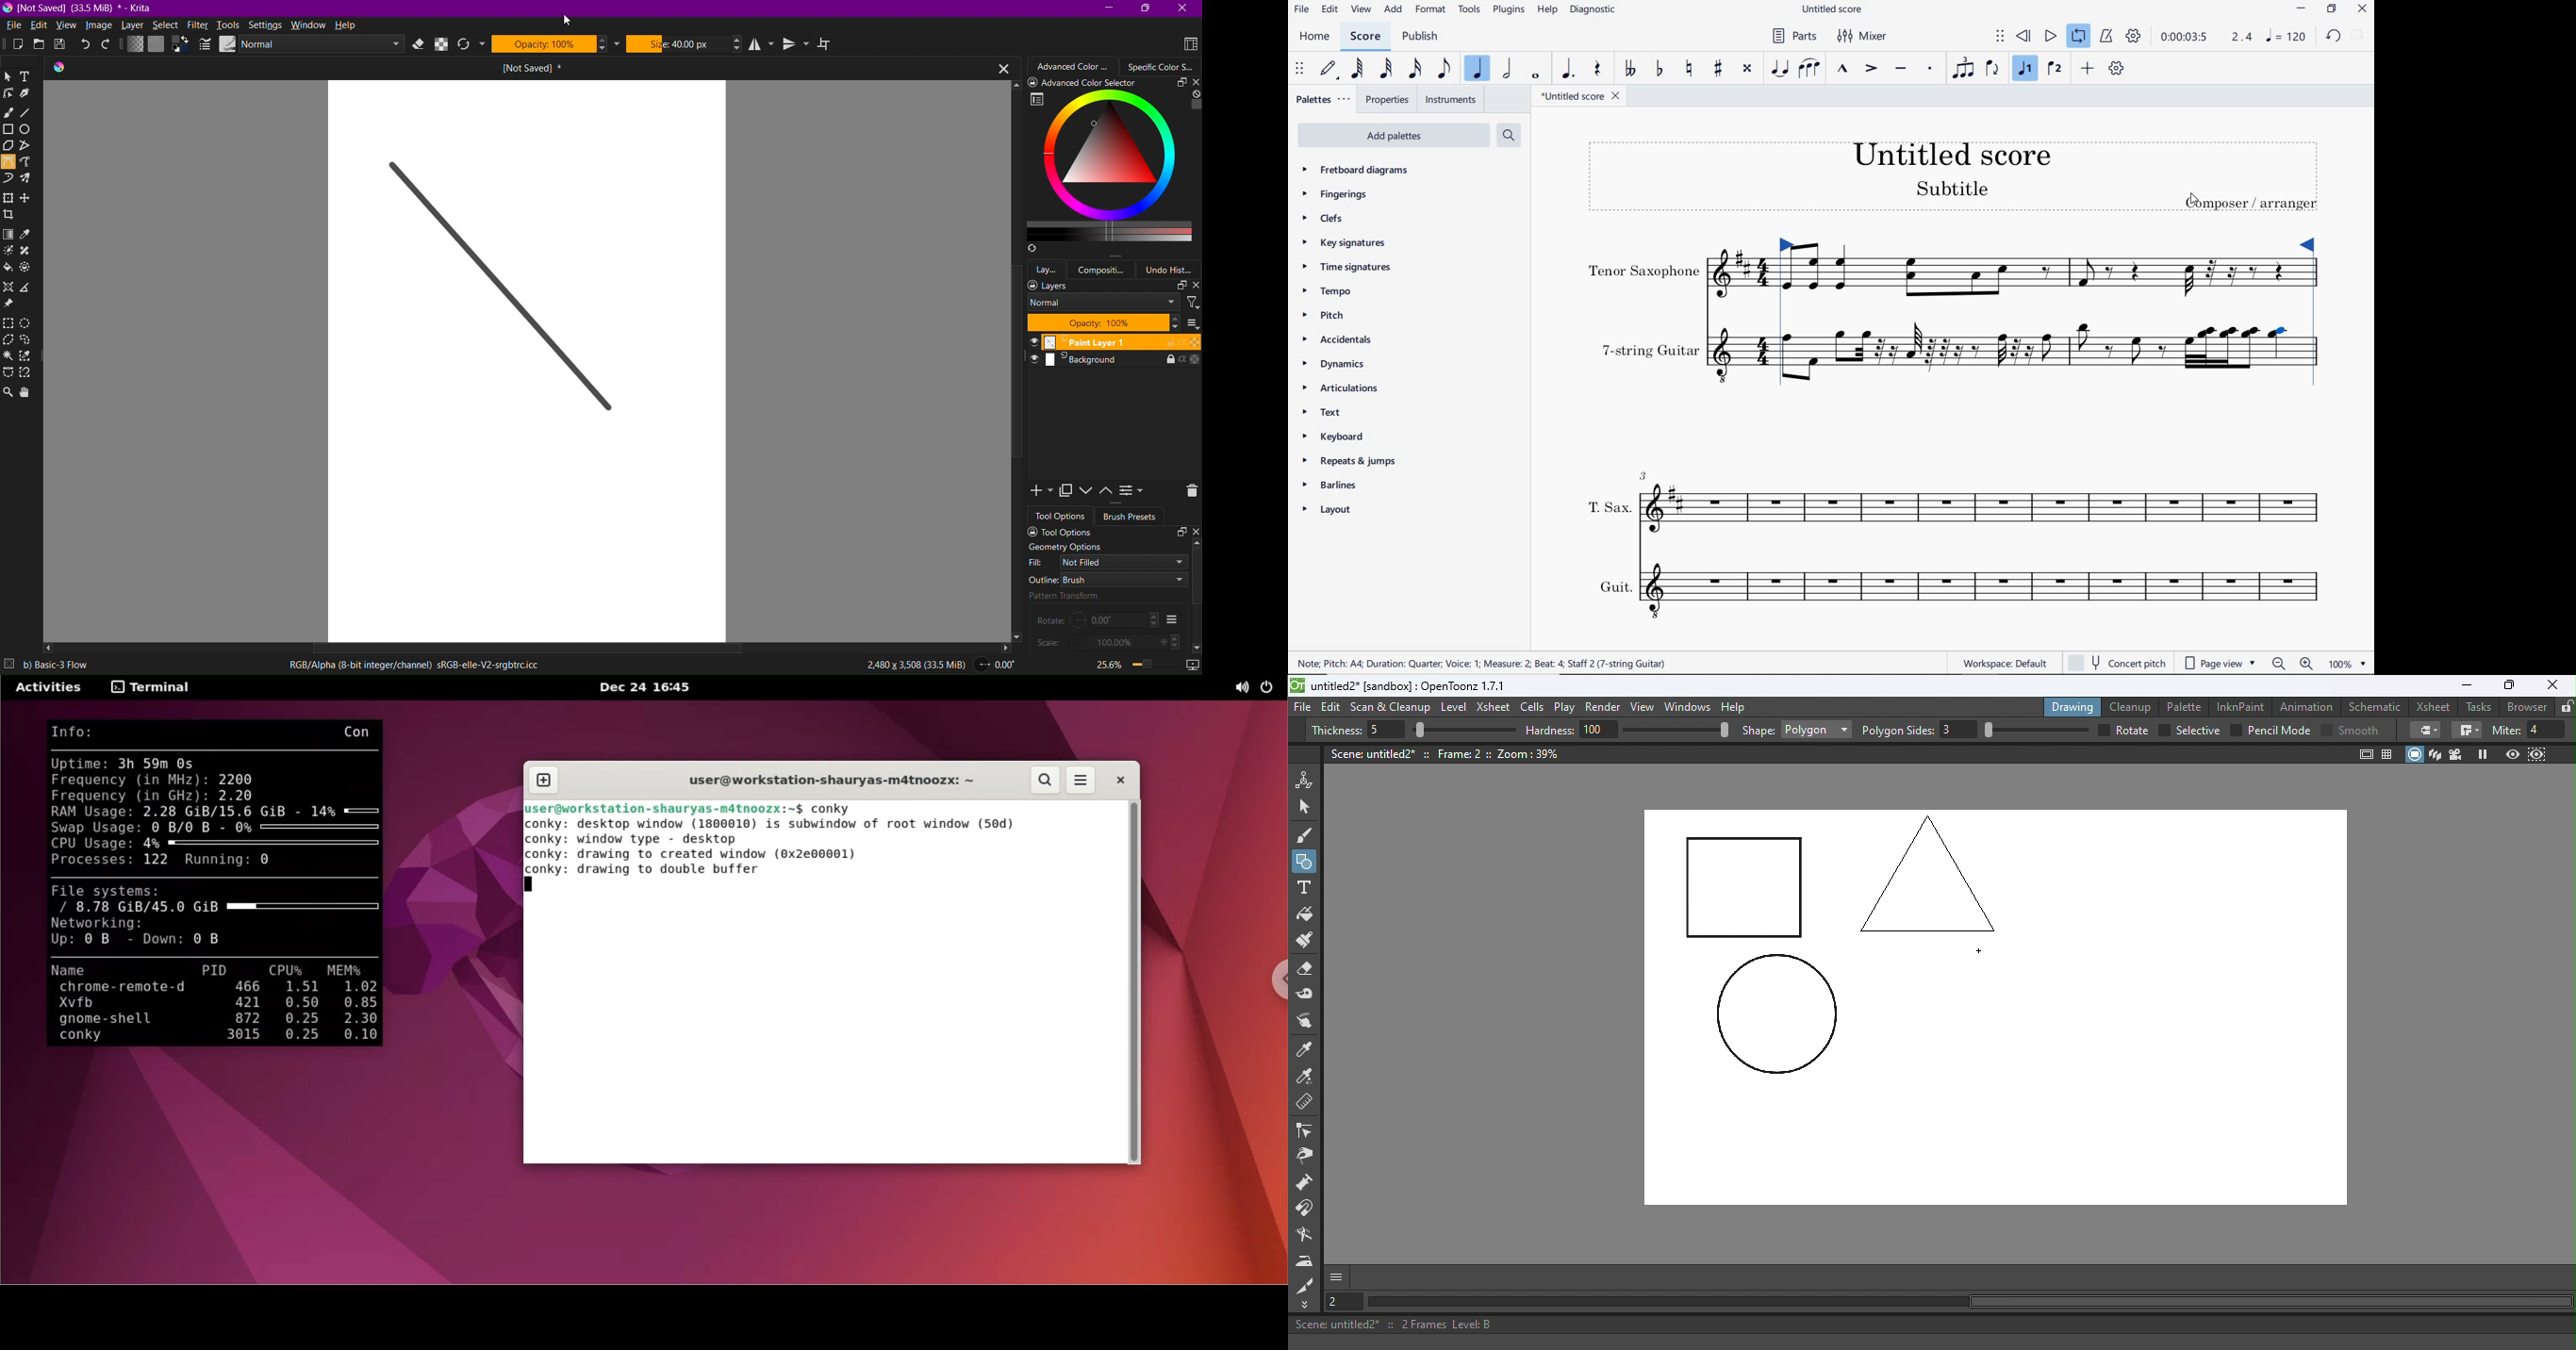 This screenshot has width=2576, height=1372. I want to click on Polygonal Selection Tool, so click(10, 341).